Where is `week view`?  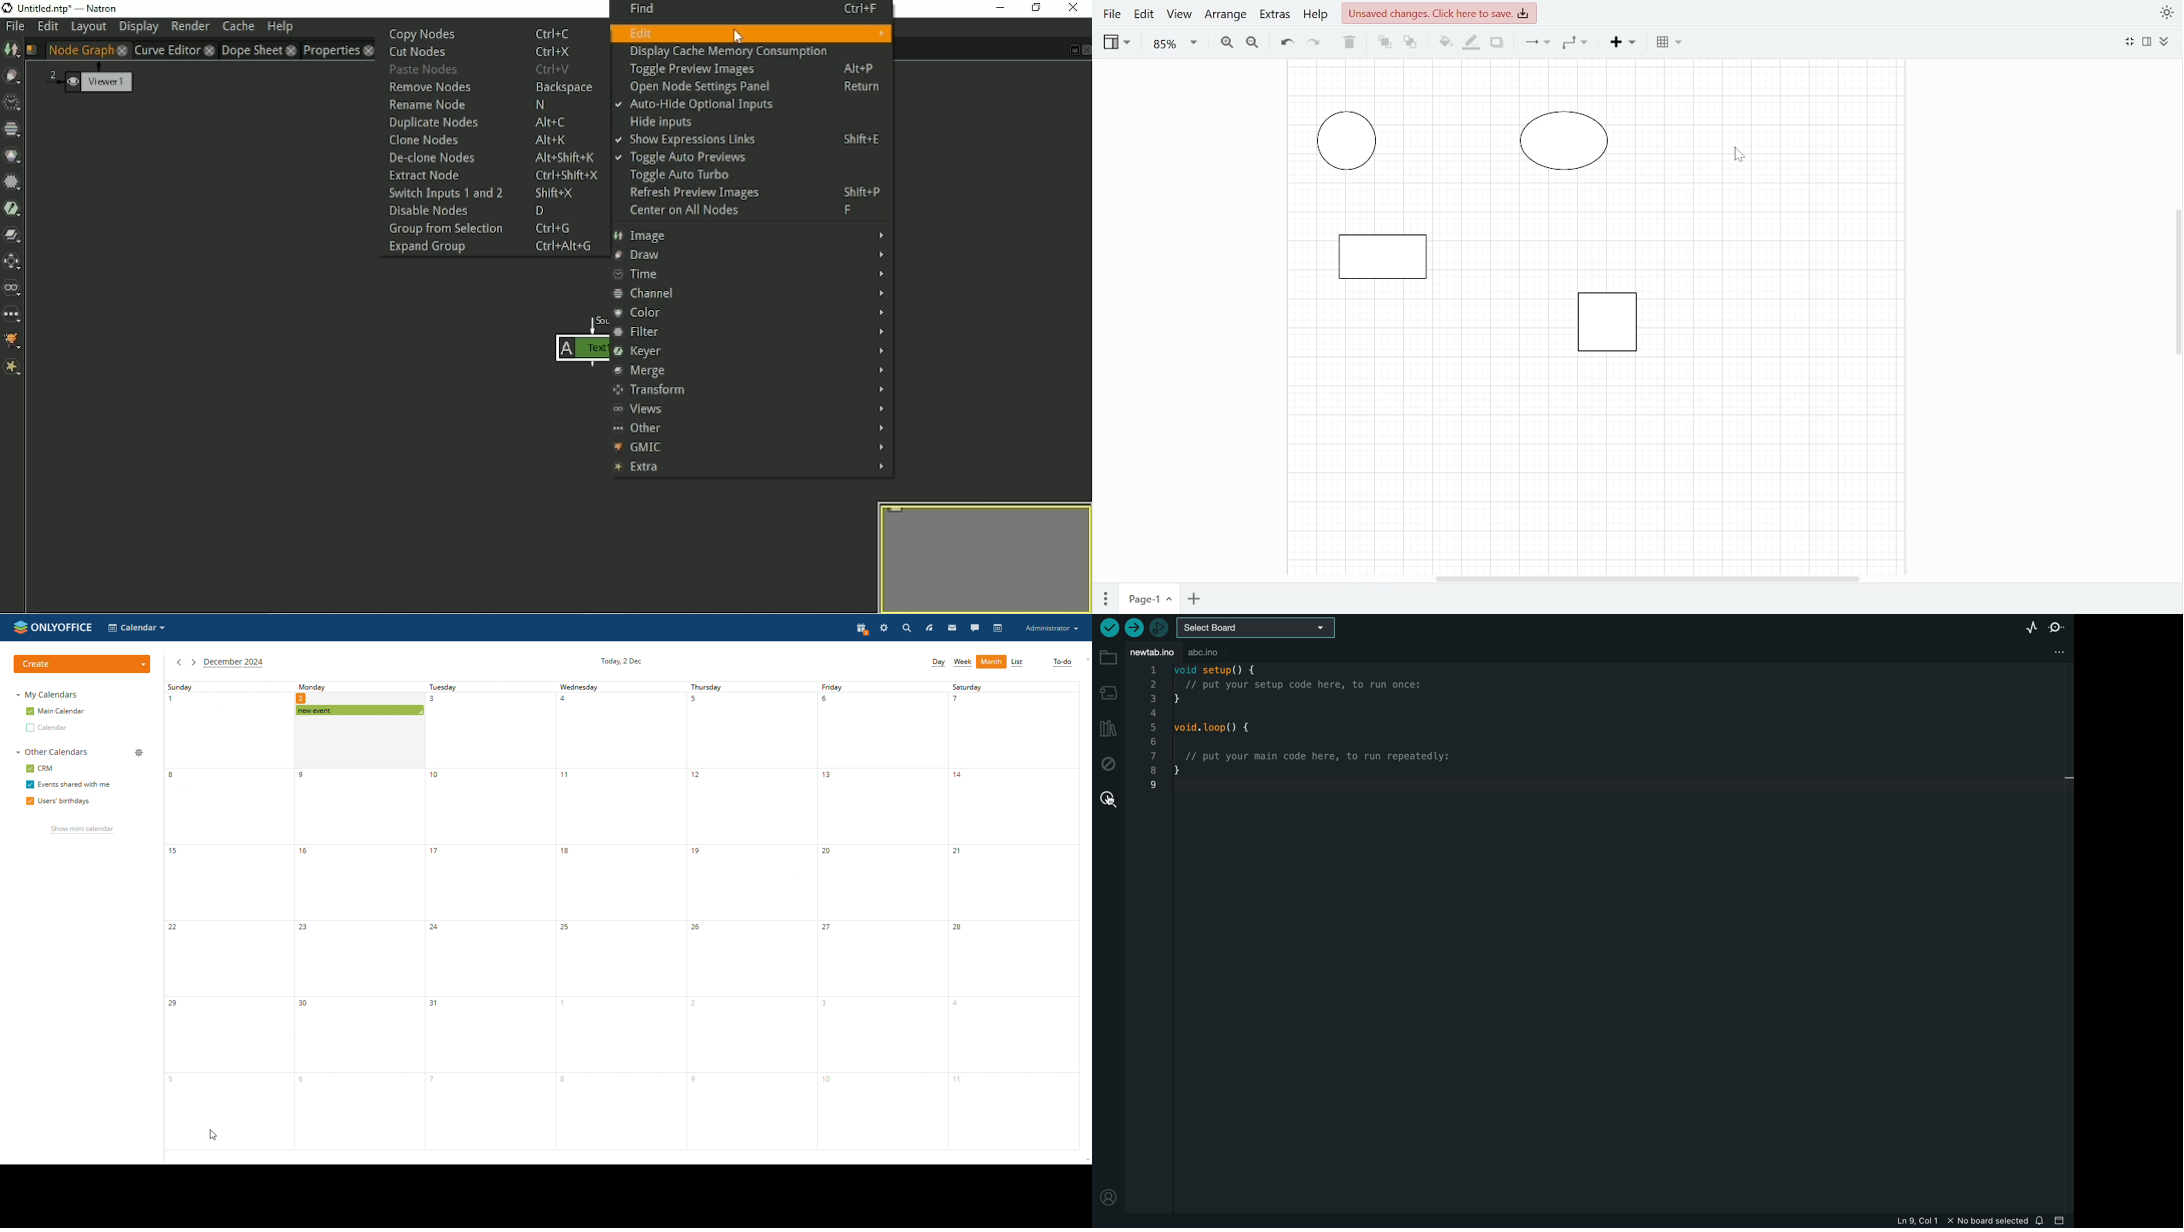
week view is located at coordinates (963, 662).